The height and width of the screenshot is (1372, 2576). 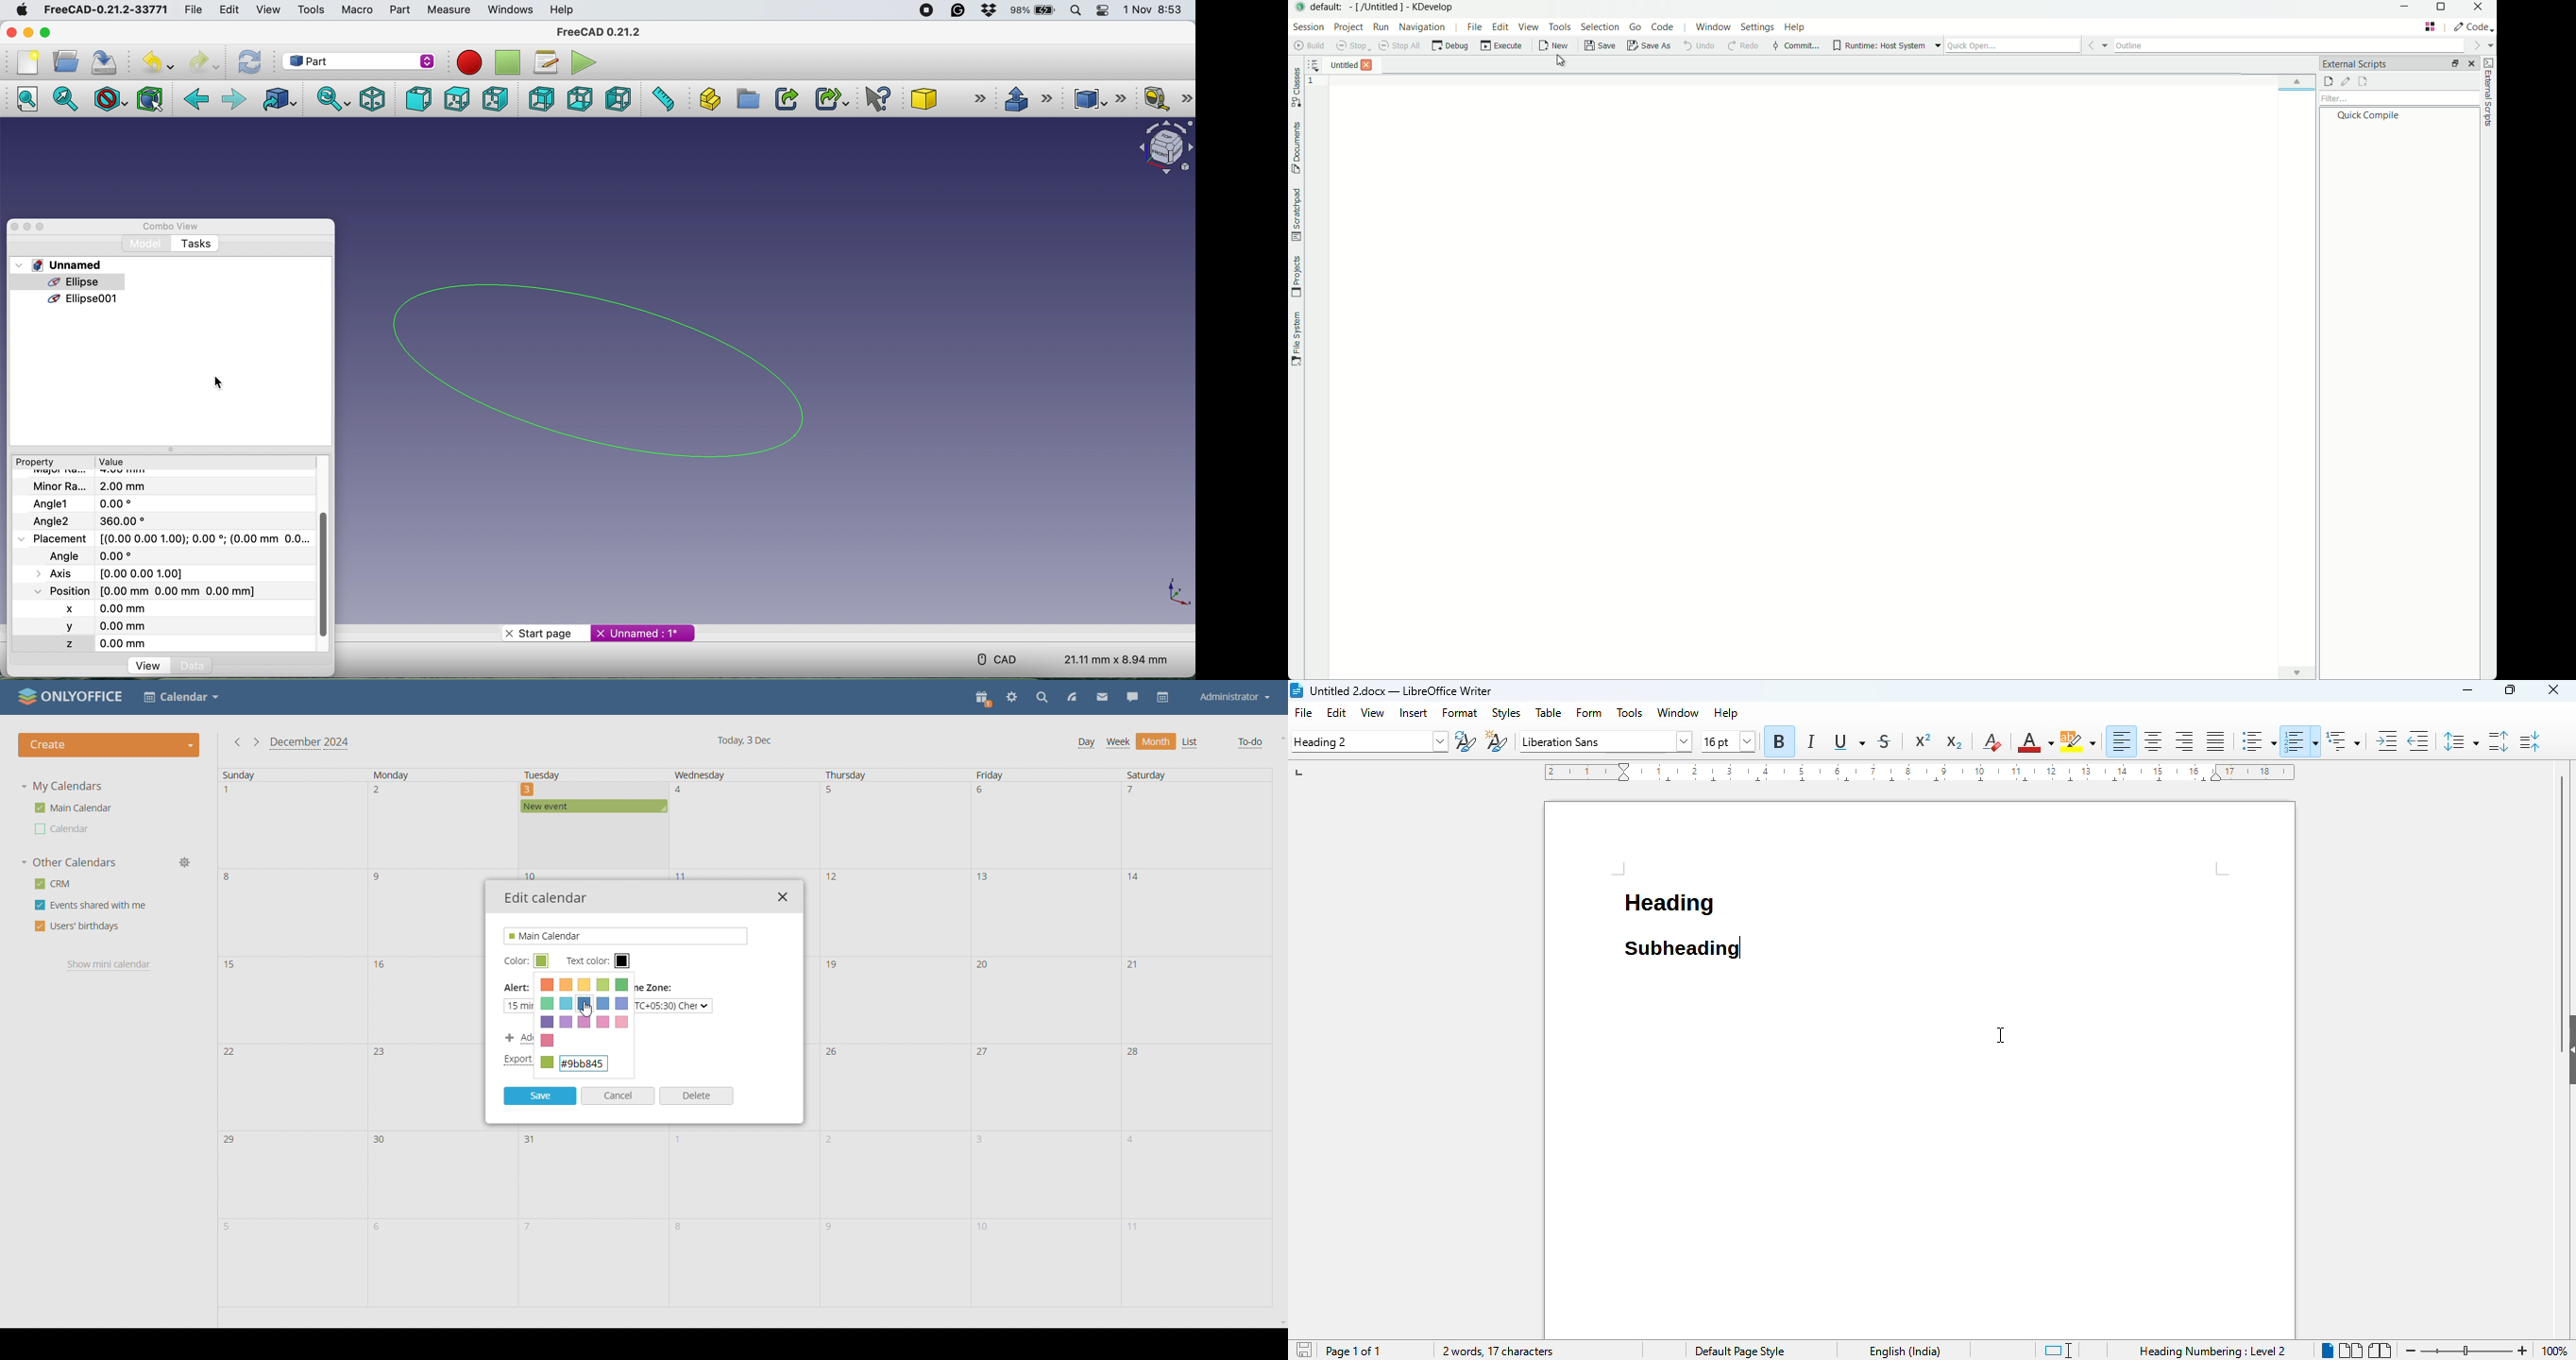 I want to click on hotkey (Ctrl+Shift+S) pressed, so click(x=1743, y=947).